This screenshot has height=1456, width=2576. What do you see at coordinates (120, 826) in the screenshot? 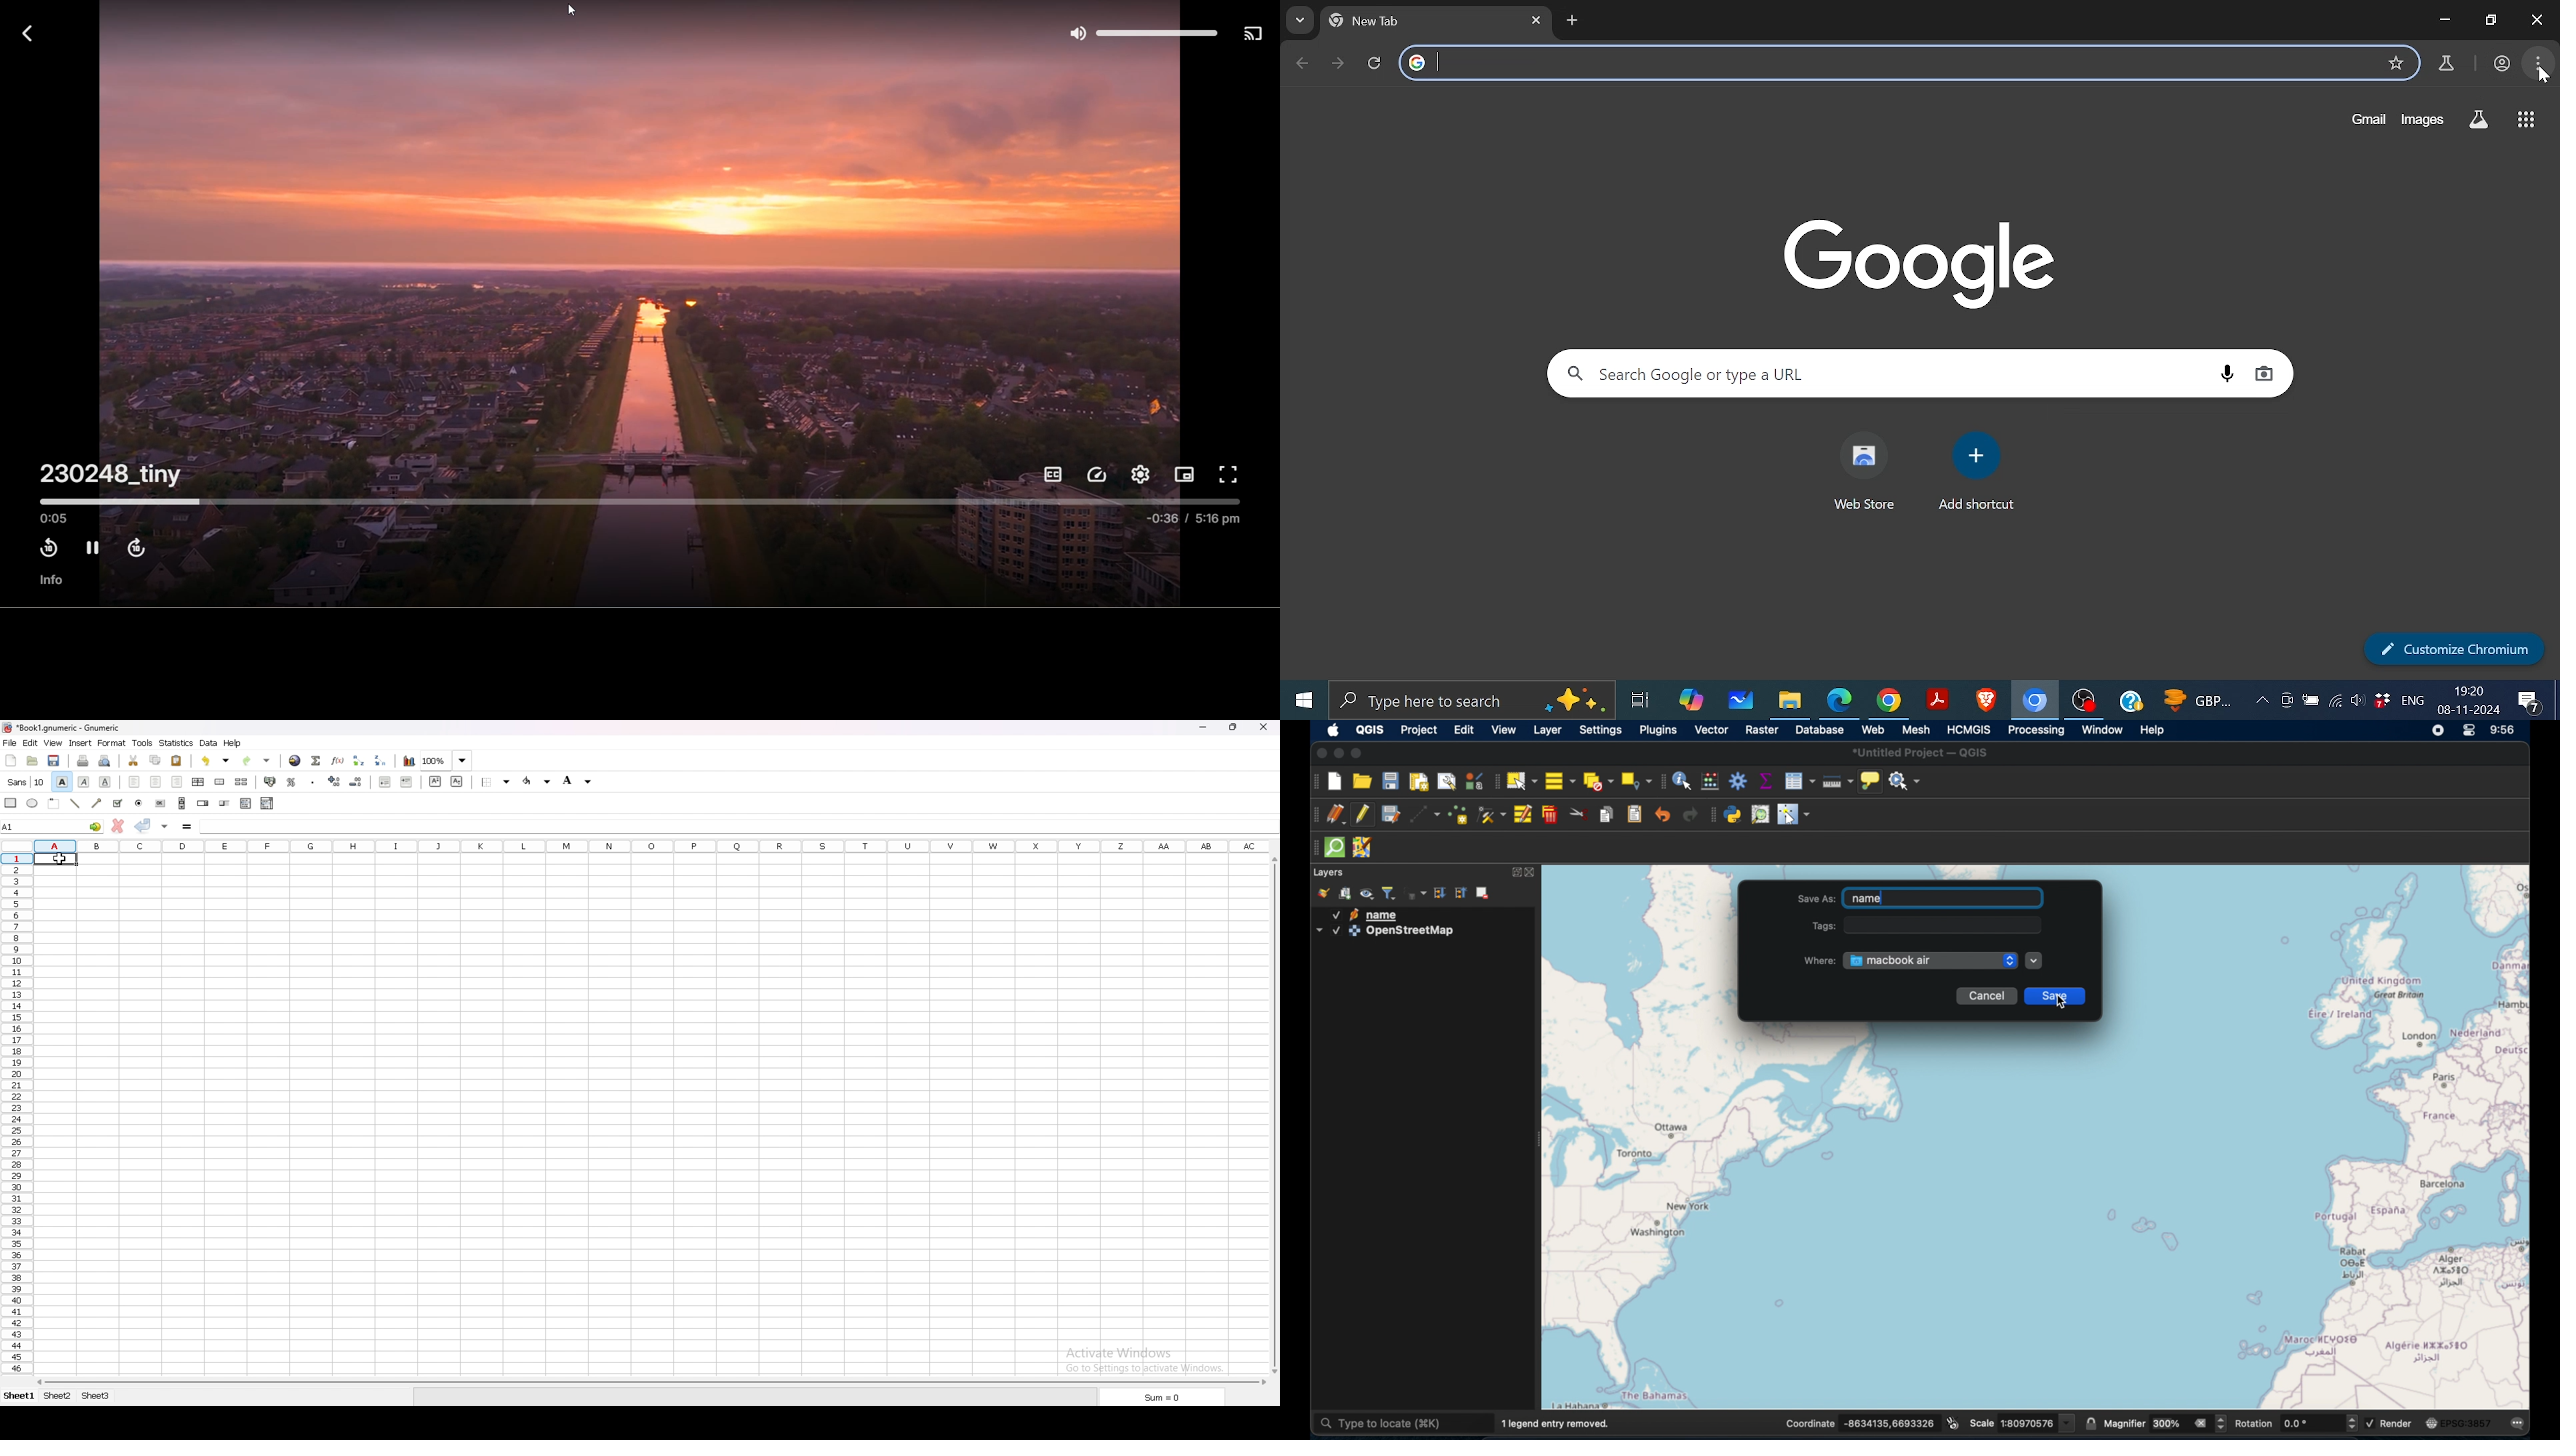
I see `cancel changes` at bounding box center [120, 826].